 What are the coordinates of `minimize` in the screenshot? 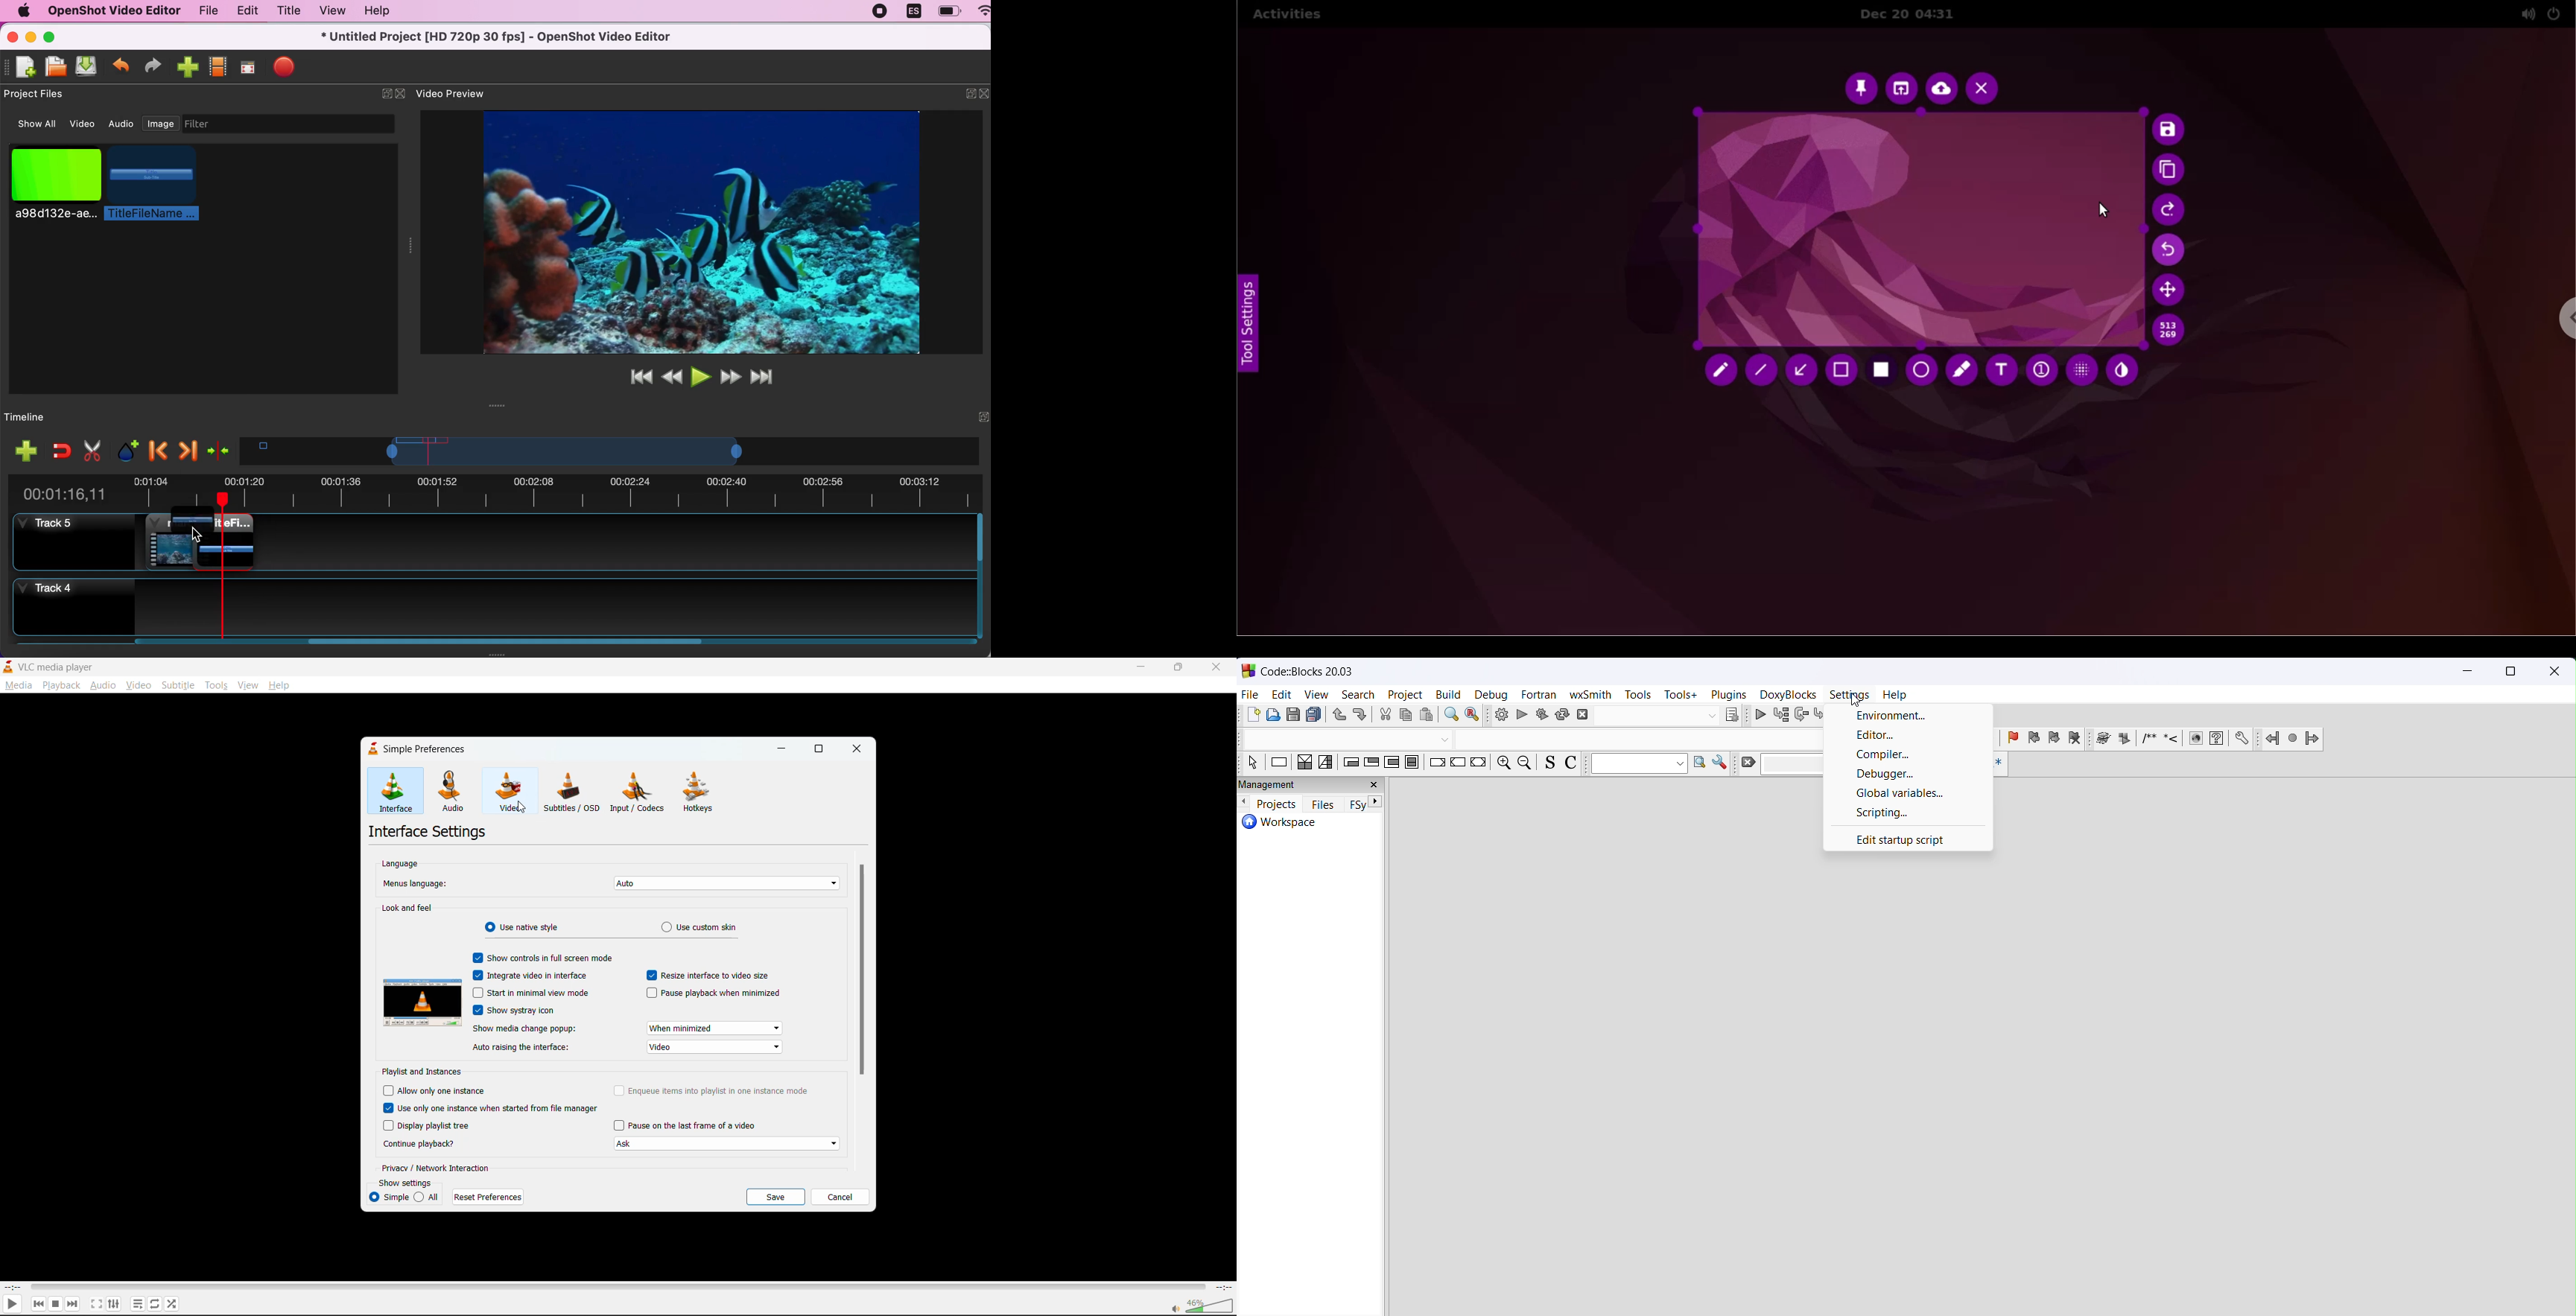 It's located at (964, 95).